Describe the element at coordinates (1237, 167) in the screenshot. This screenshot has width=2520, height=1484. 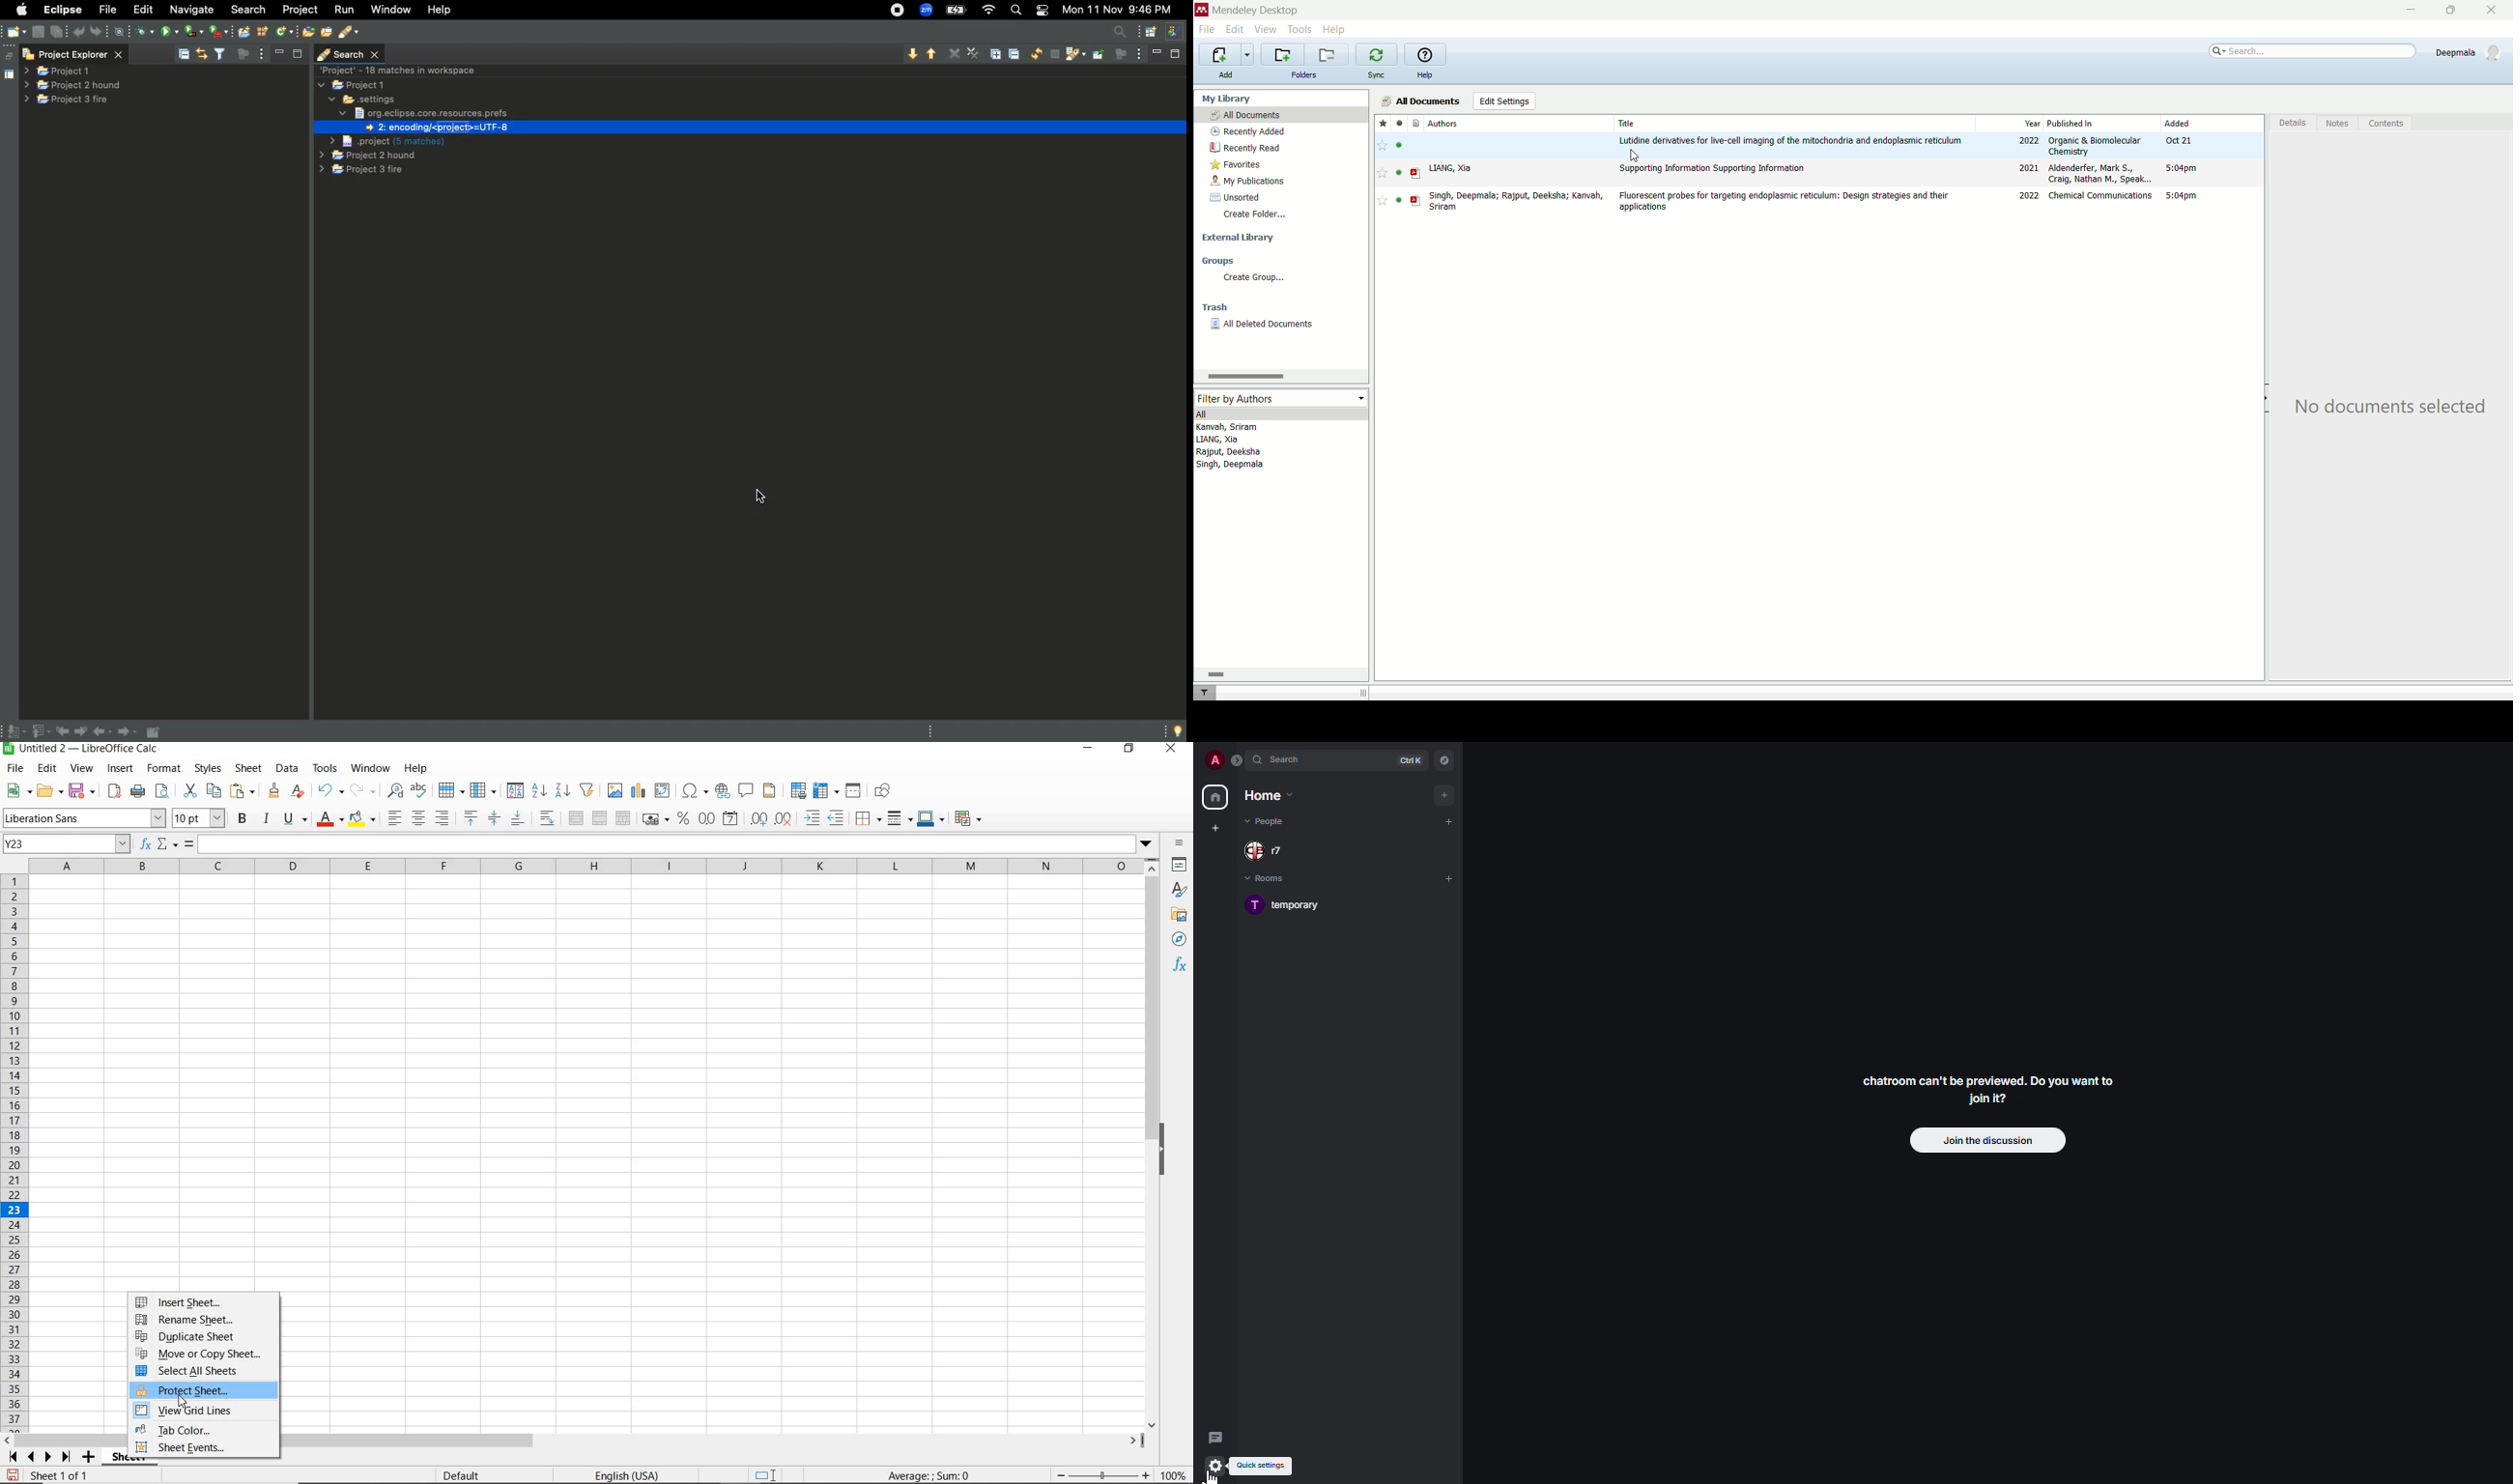
I see `favorites` at that location.